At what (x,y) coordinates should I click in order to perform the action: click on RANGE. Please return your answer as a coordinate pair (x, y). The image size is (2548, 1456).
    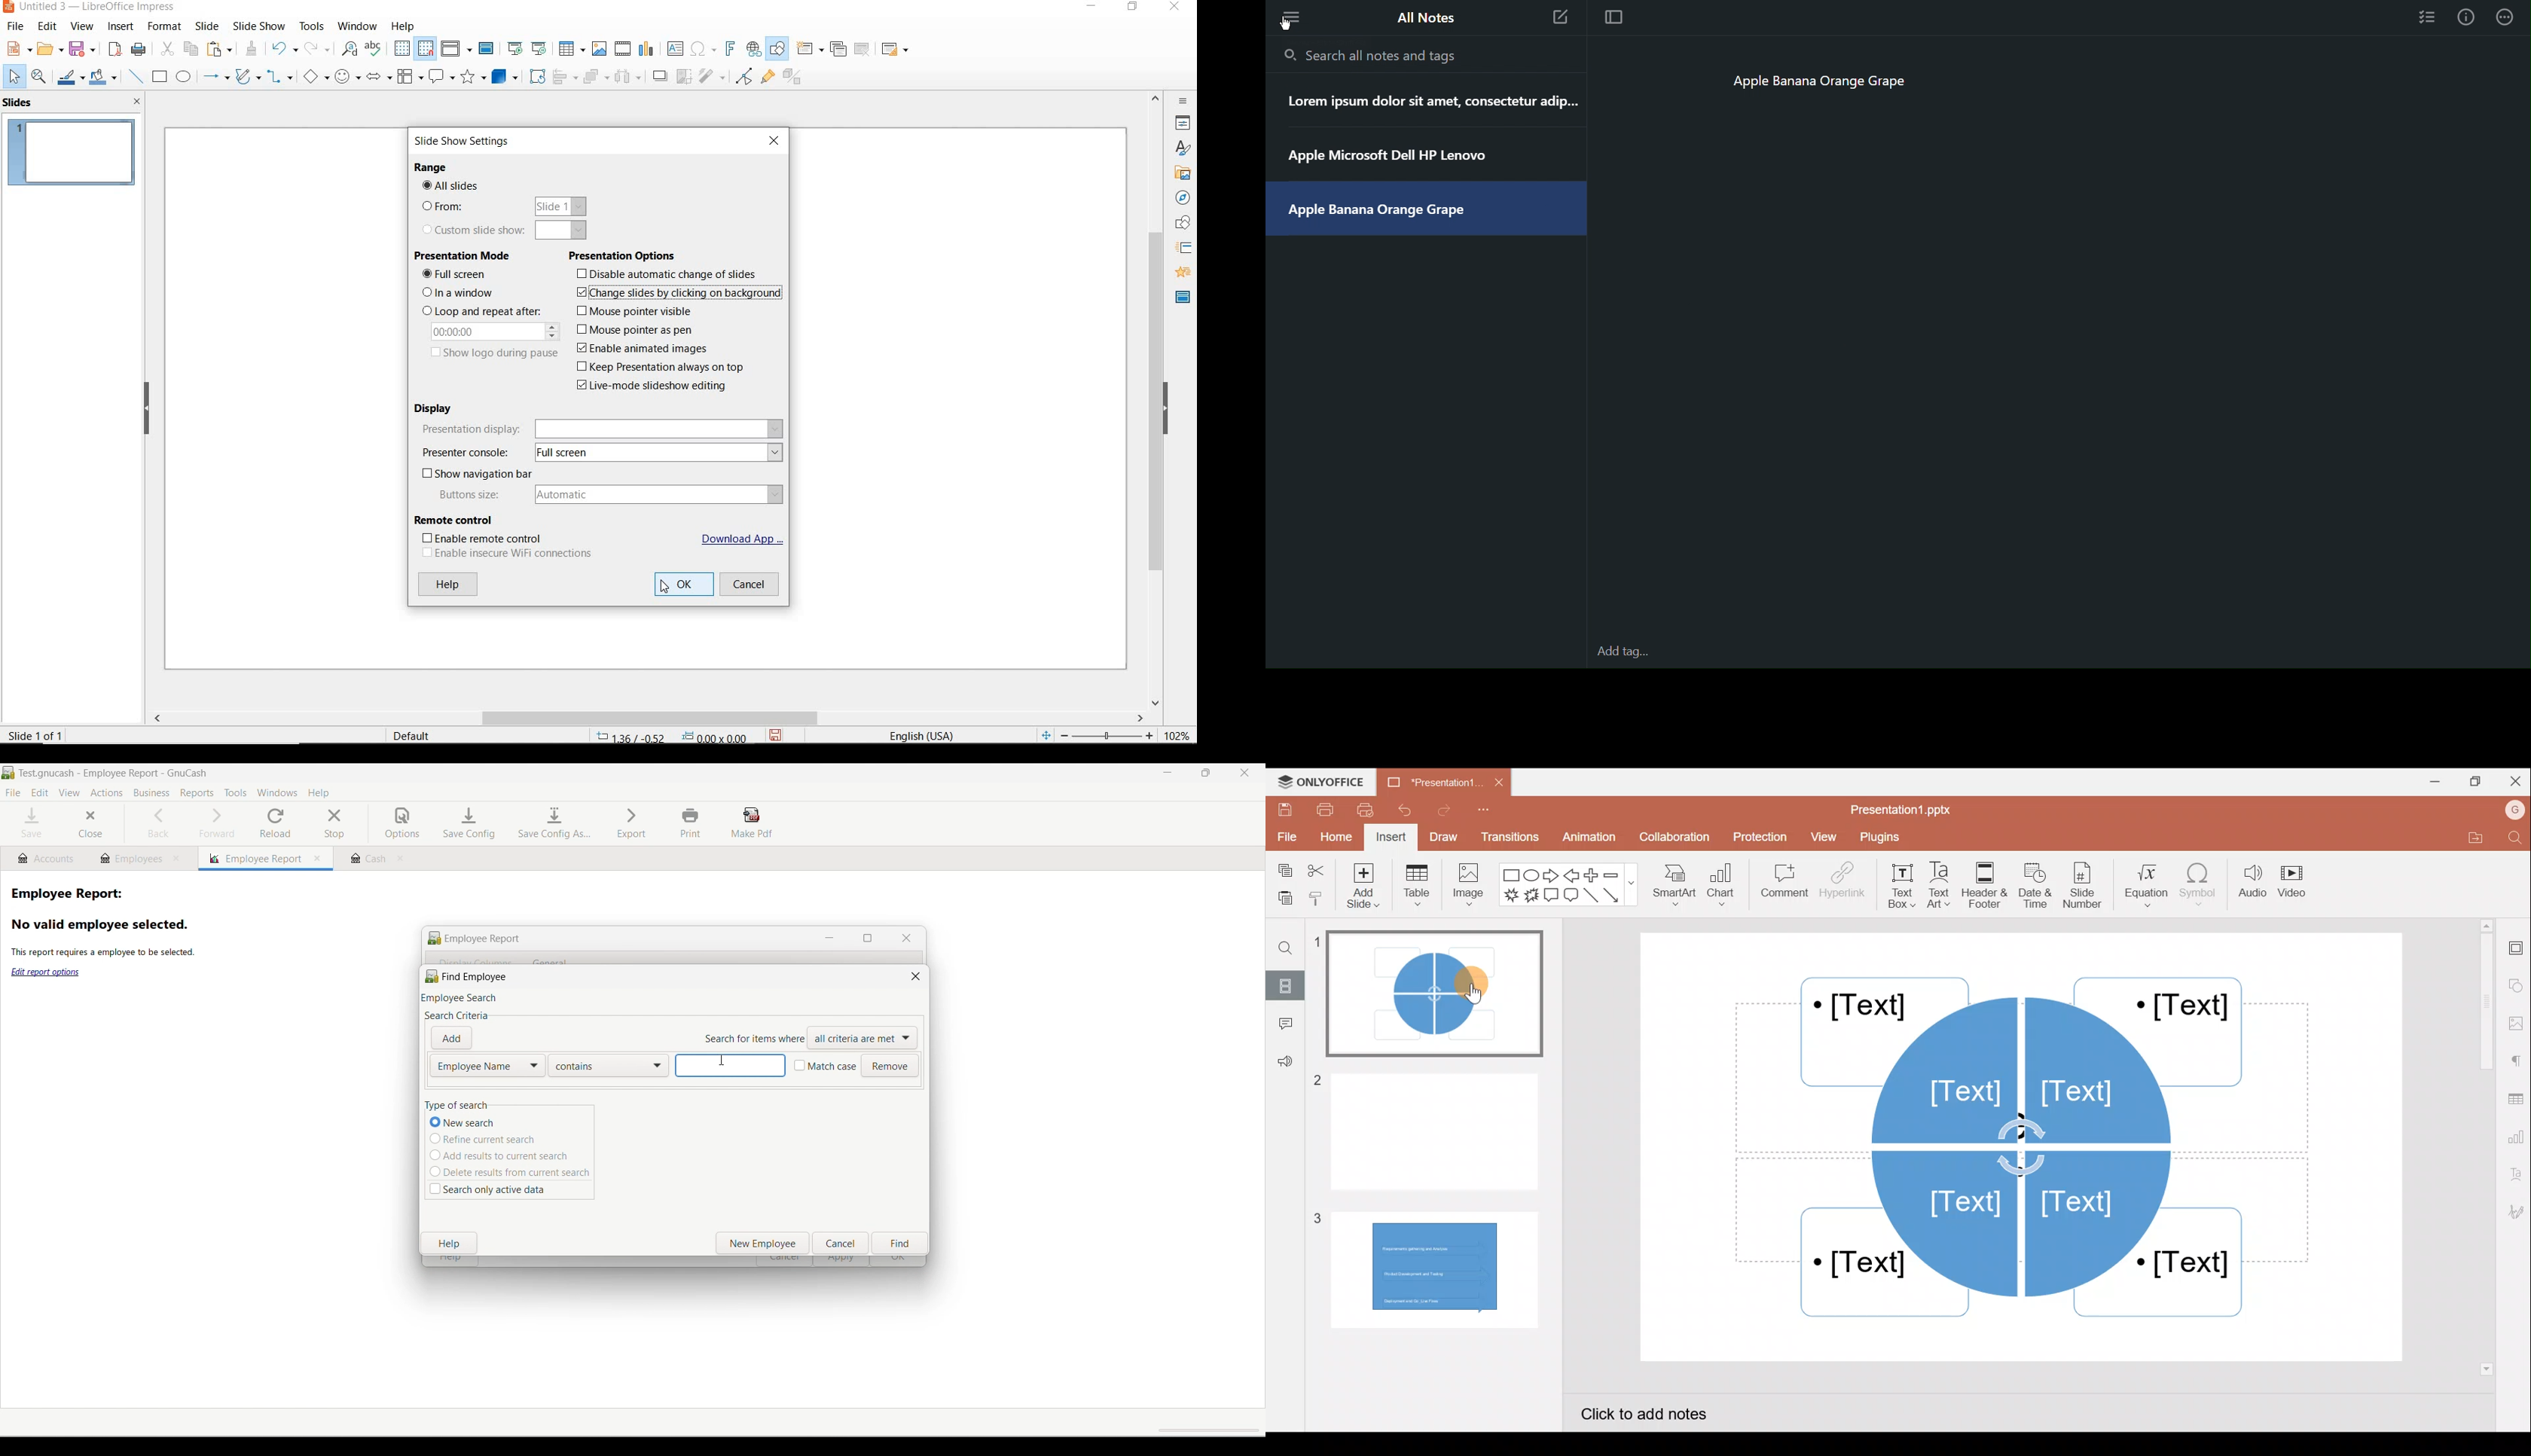
    Looking at the image, I should click on (436, 167).